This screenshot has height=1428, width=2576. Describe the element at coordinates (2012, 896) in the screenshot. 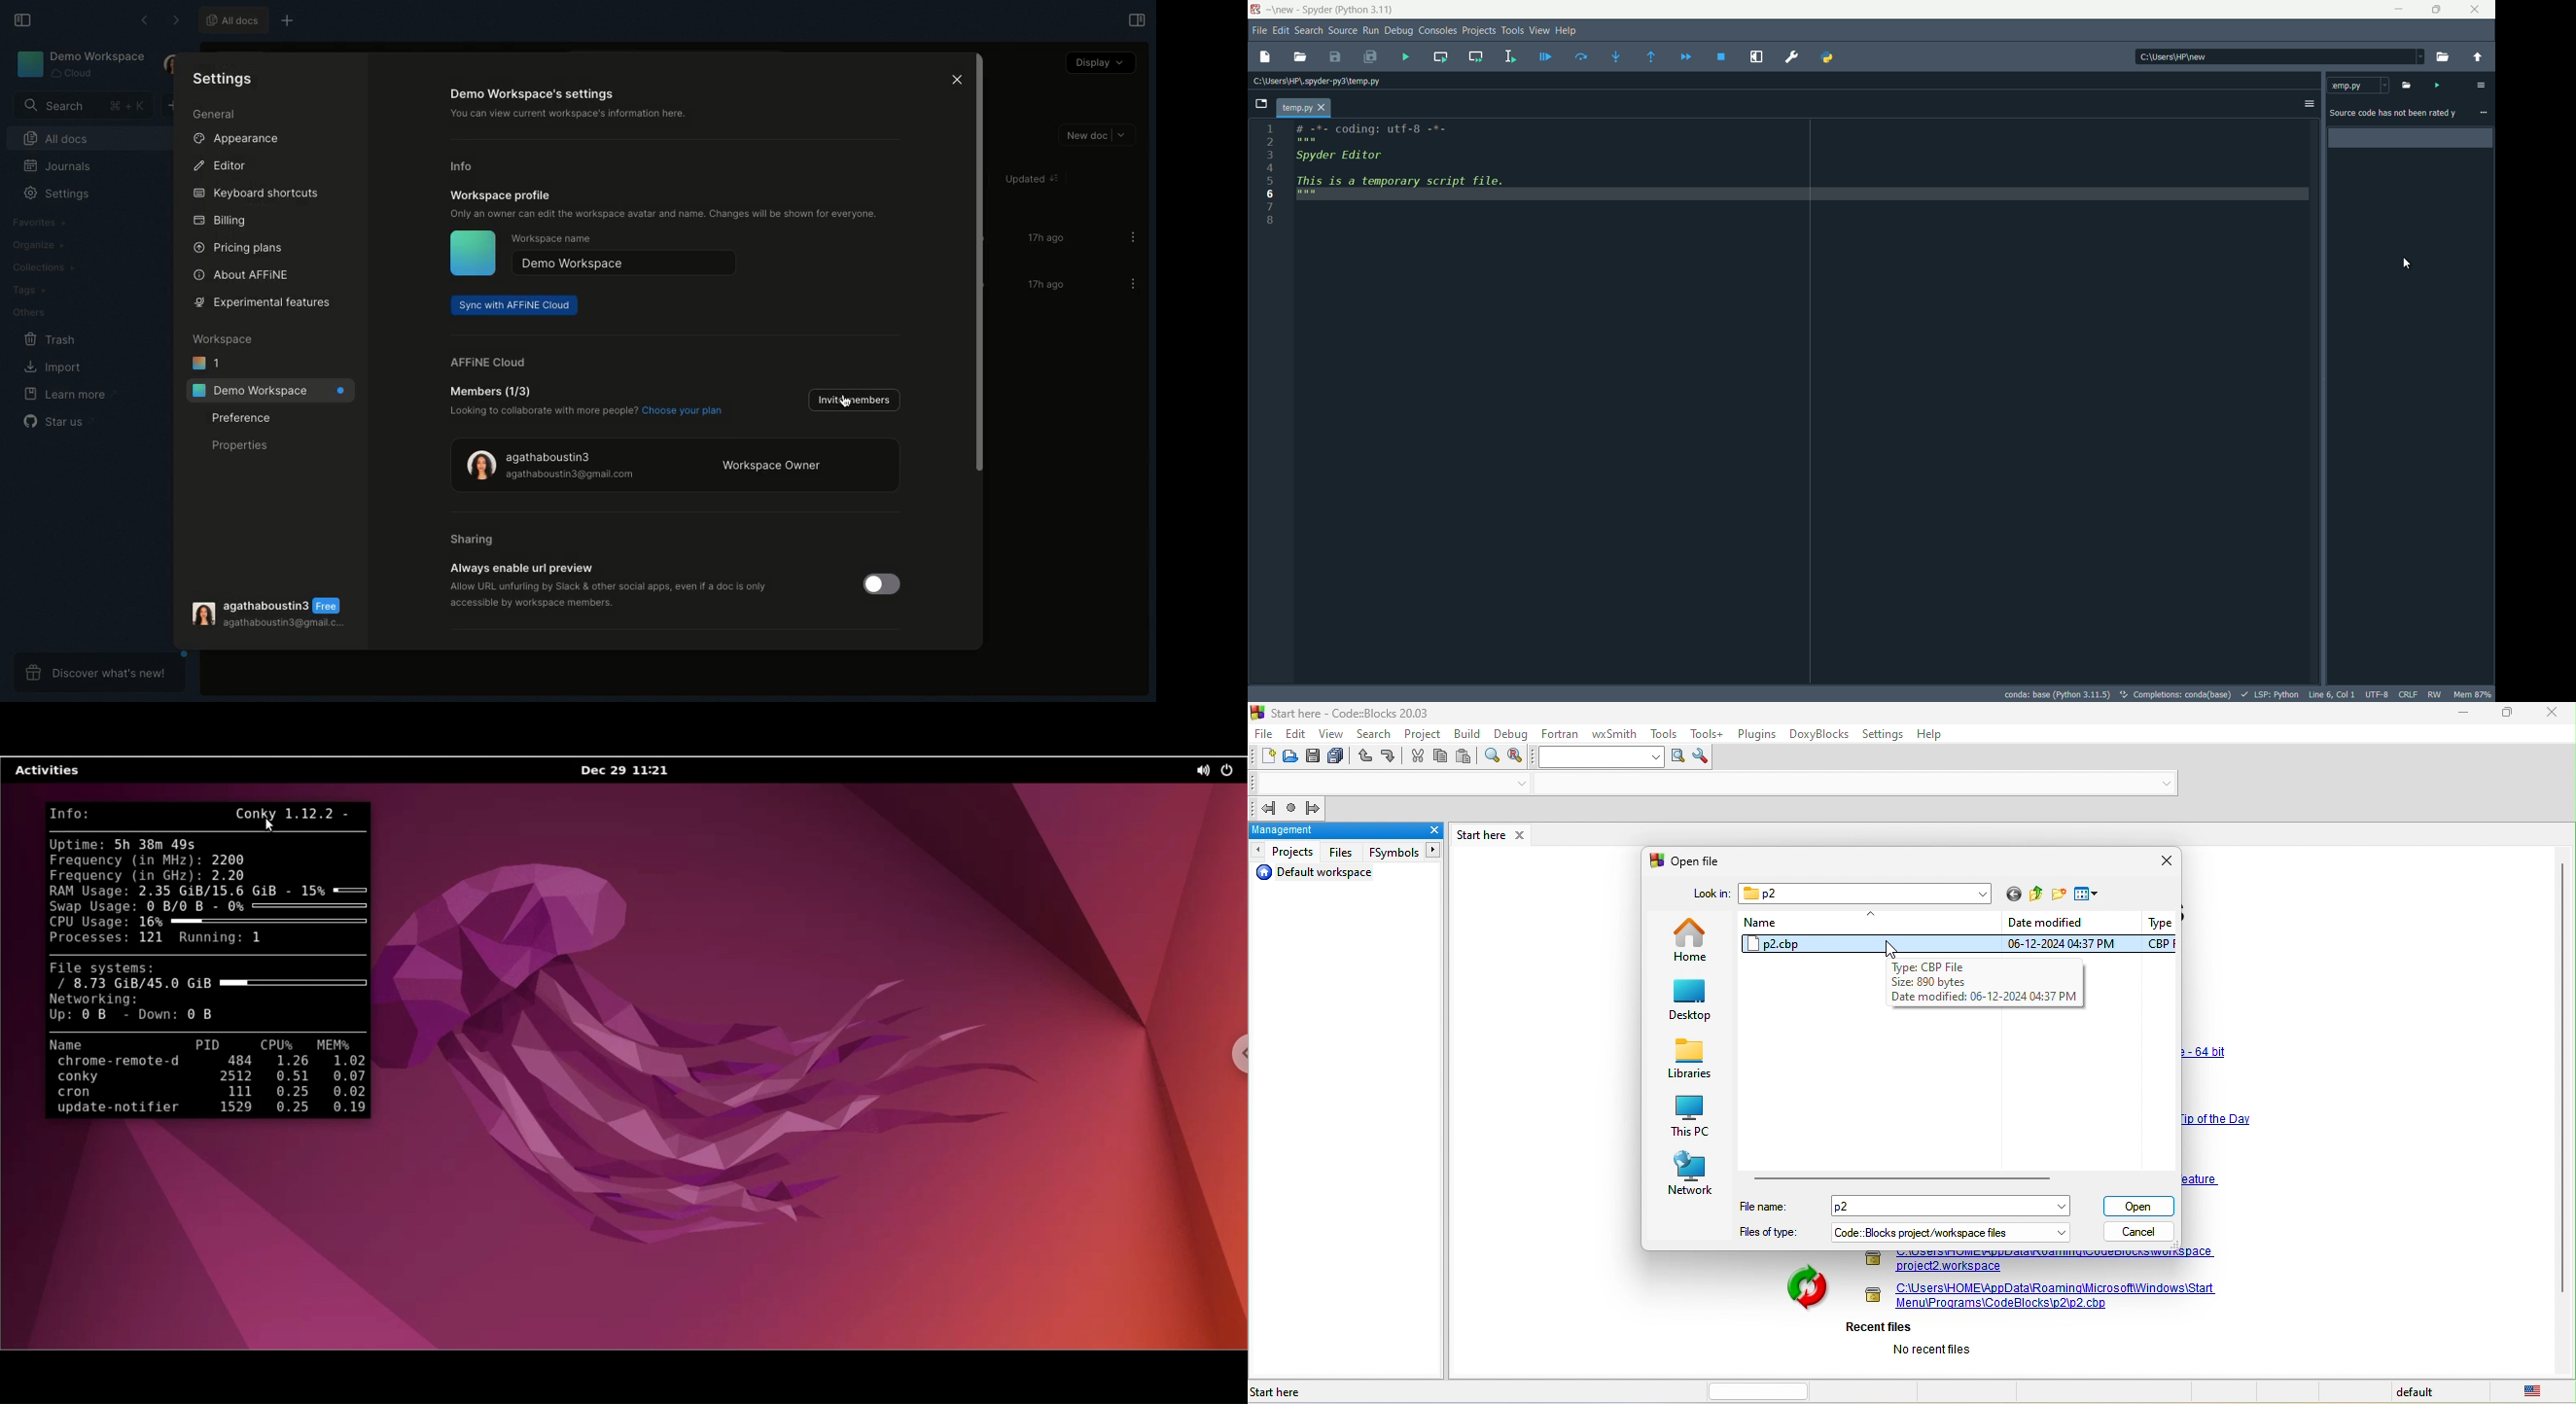

I see `go to last folder` at that location.